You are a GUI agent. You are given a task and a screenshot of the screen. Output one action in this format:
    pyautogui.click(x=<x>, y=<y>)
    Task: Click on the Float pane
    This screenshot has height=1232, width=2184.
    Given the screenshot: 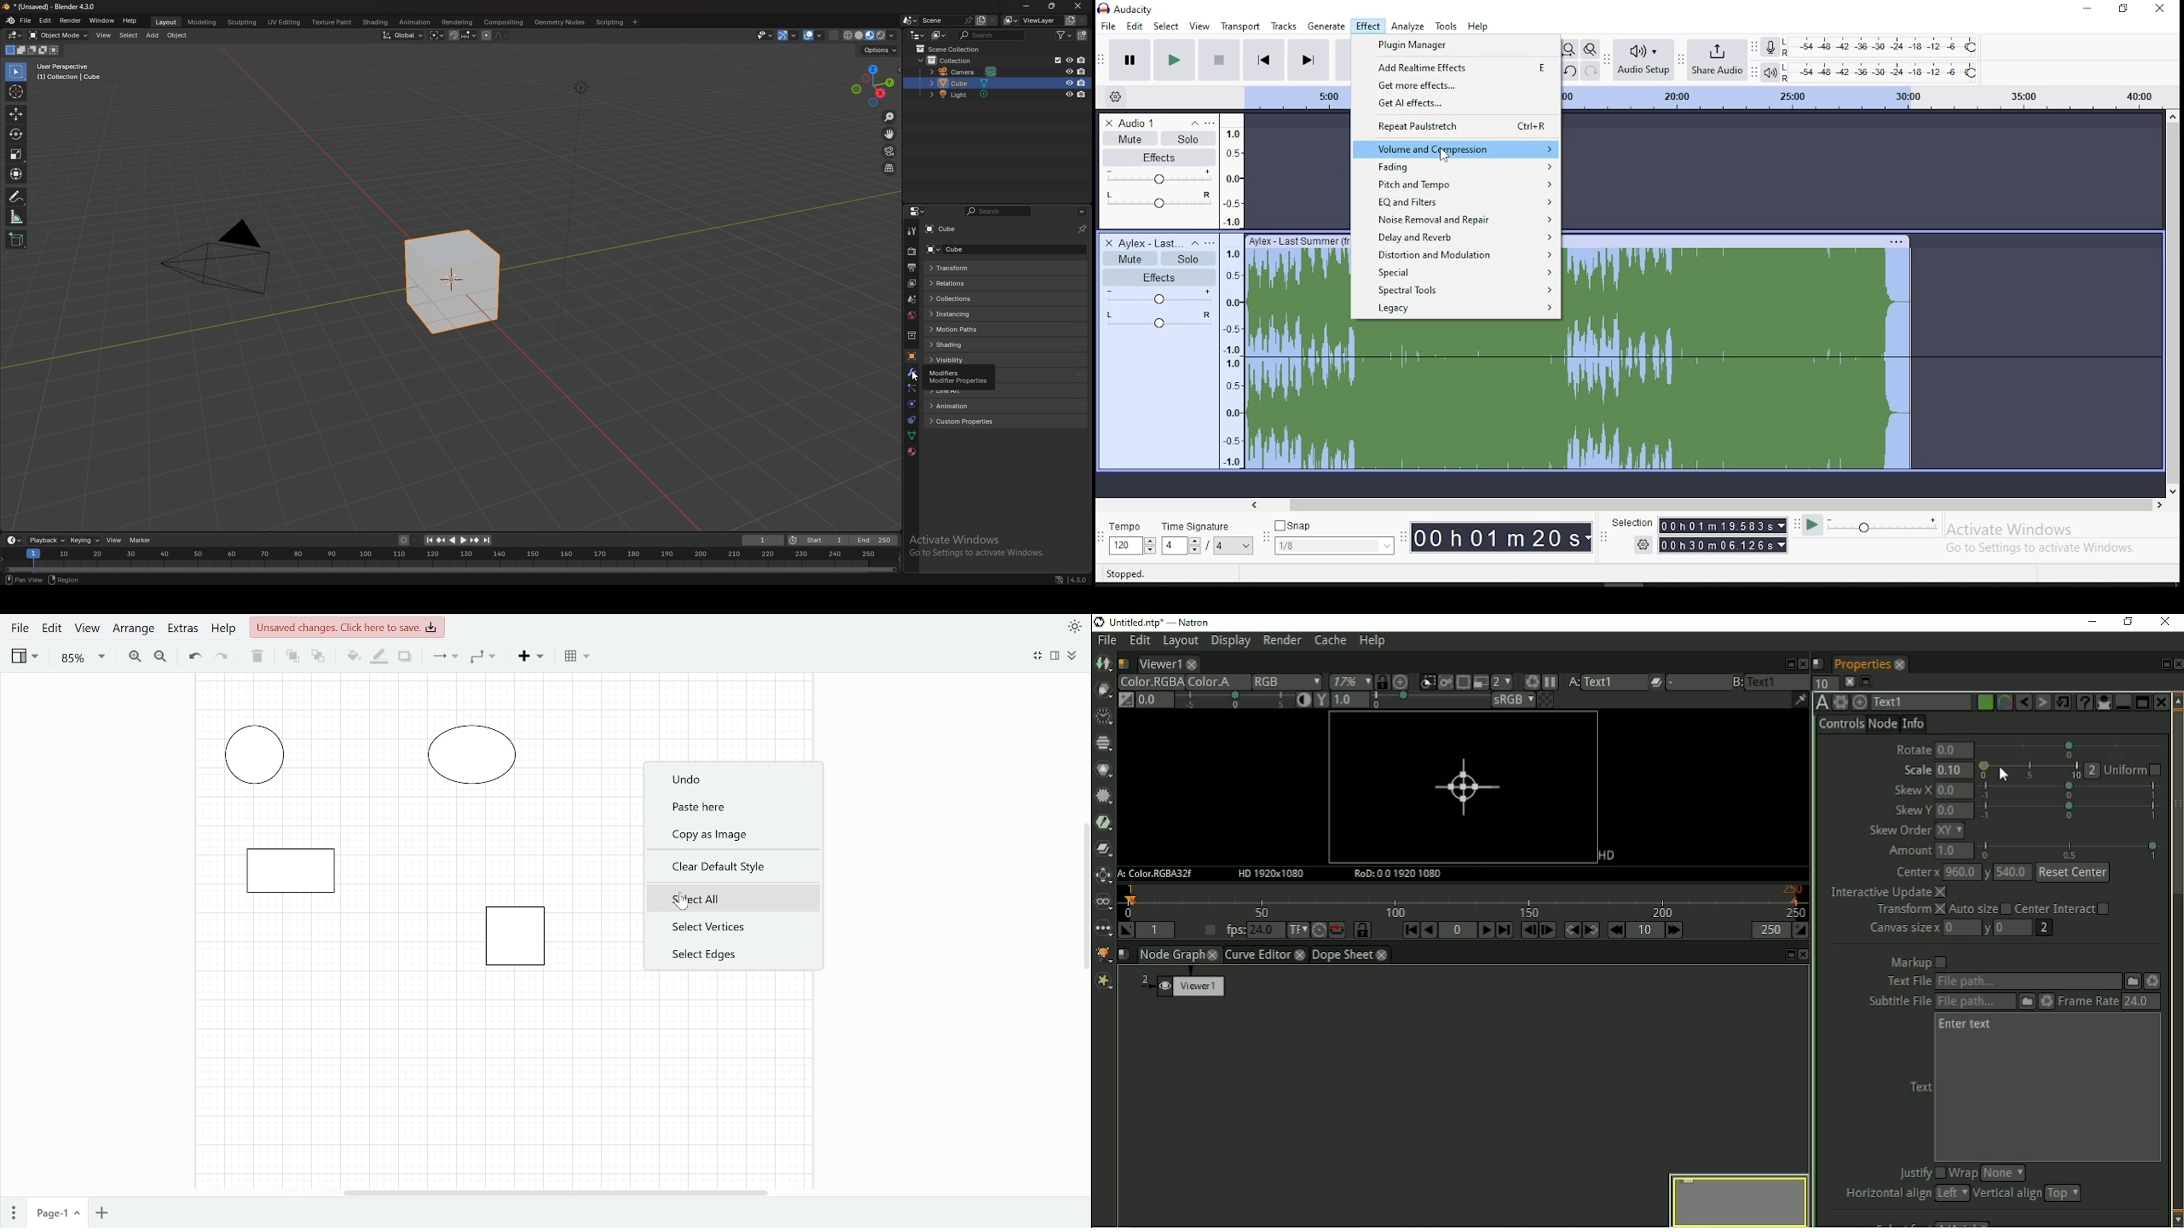 What is the action you would take?
    pyautogui.click(x=1867, y=682)
    